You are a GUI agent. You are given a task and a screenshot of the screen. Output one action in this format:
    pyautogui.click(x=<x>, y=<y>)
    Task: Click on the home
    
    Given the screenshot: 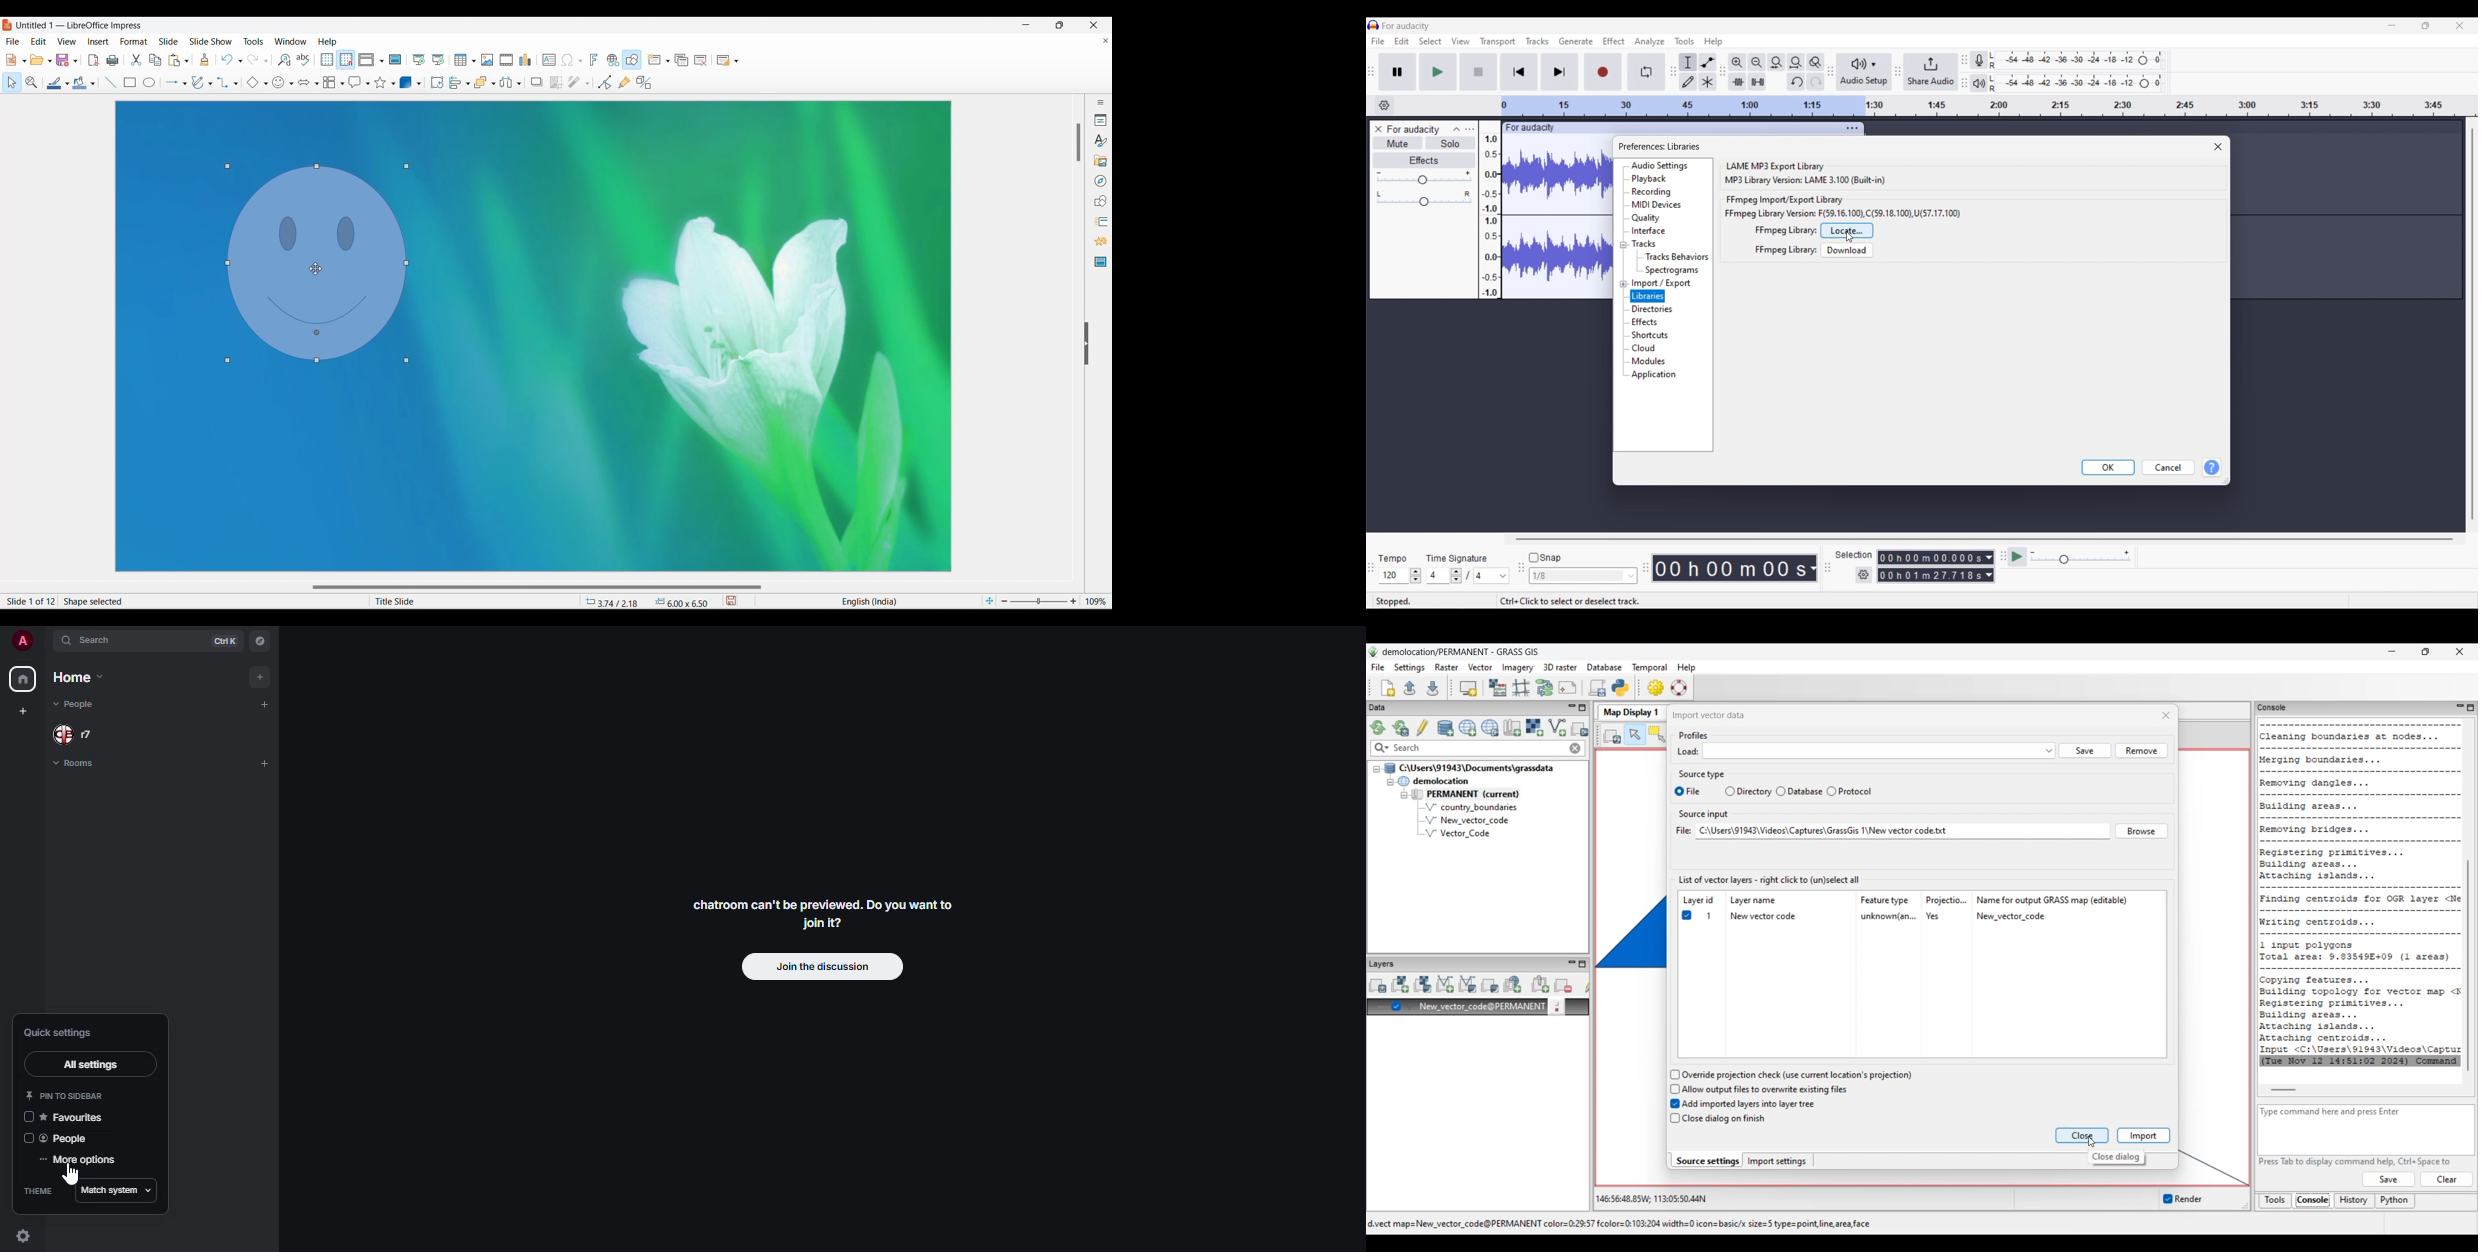 What is the action you would take?
    pyautogui.click(x=25, y=679)
    